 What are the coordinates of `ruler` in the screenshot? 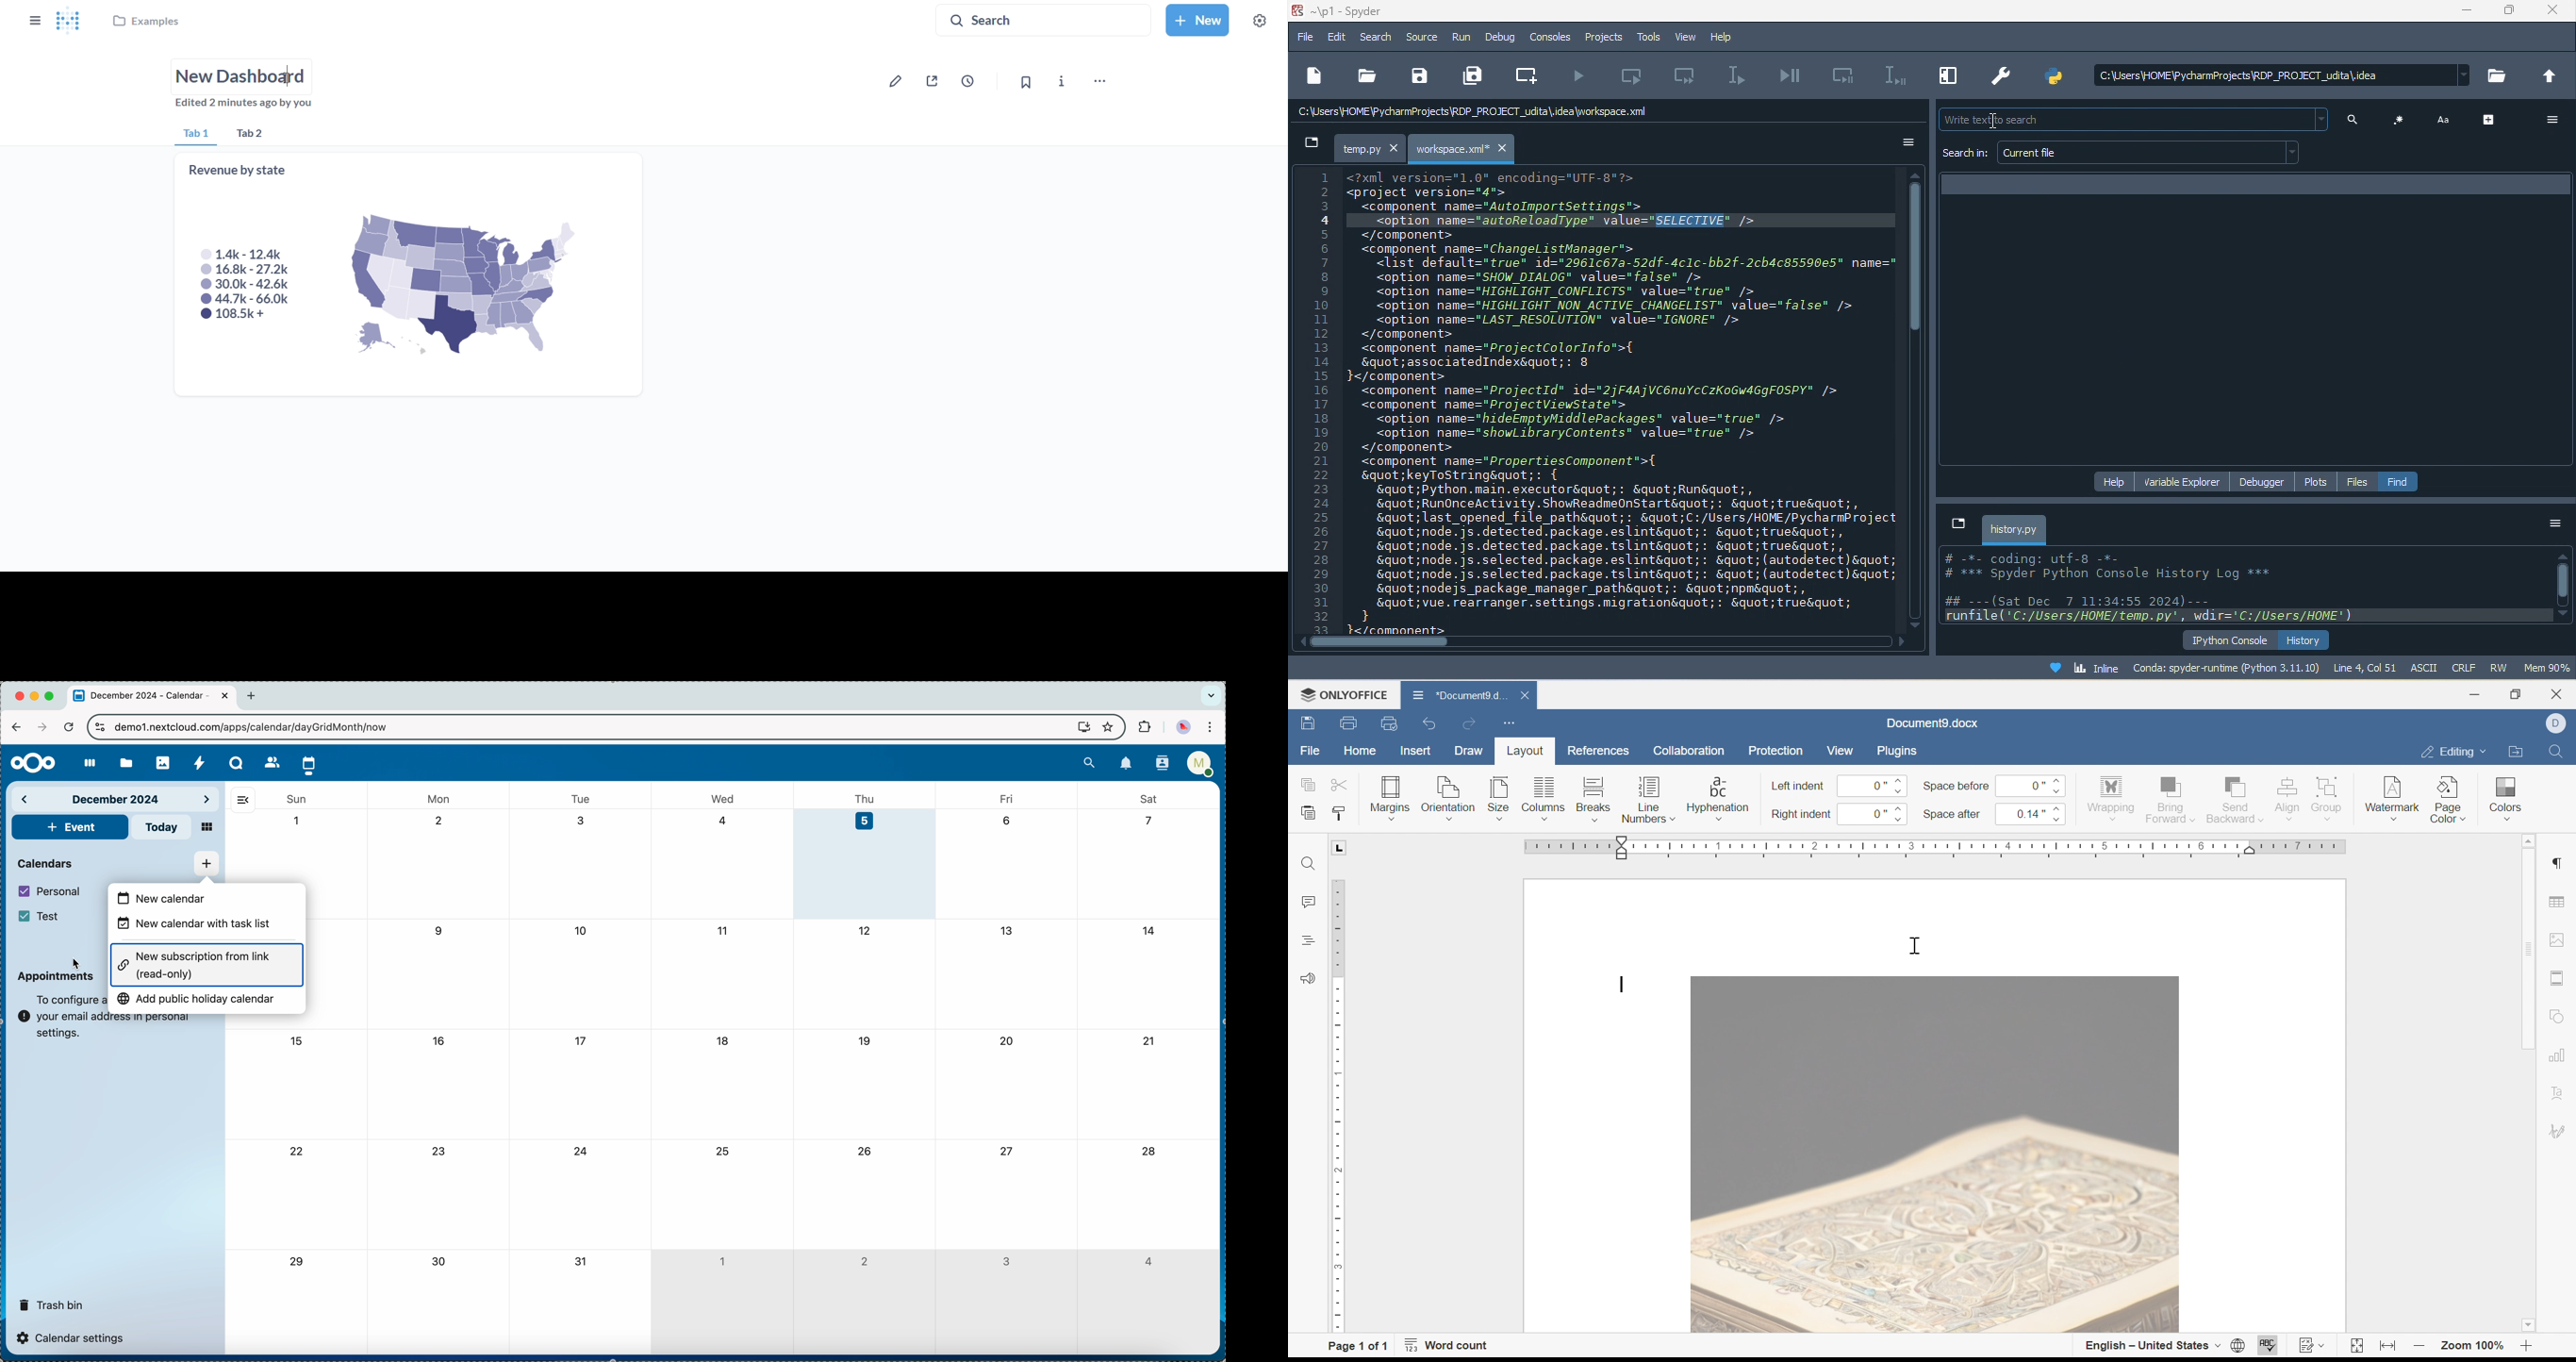 It's located at (1338, 1106).